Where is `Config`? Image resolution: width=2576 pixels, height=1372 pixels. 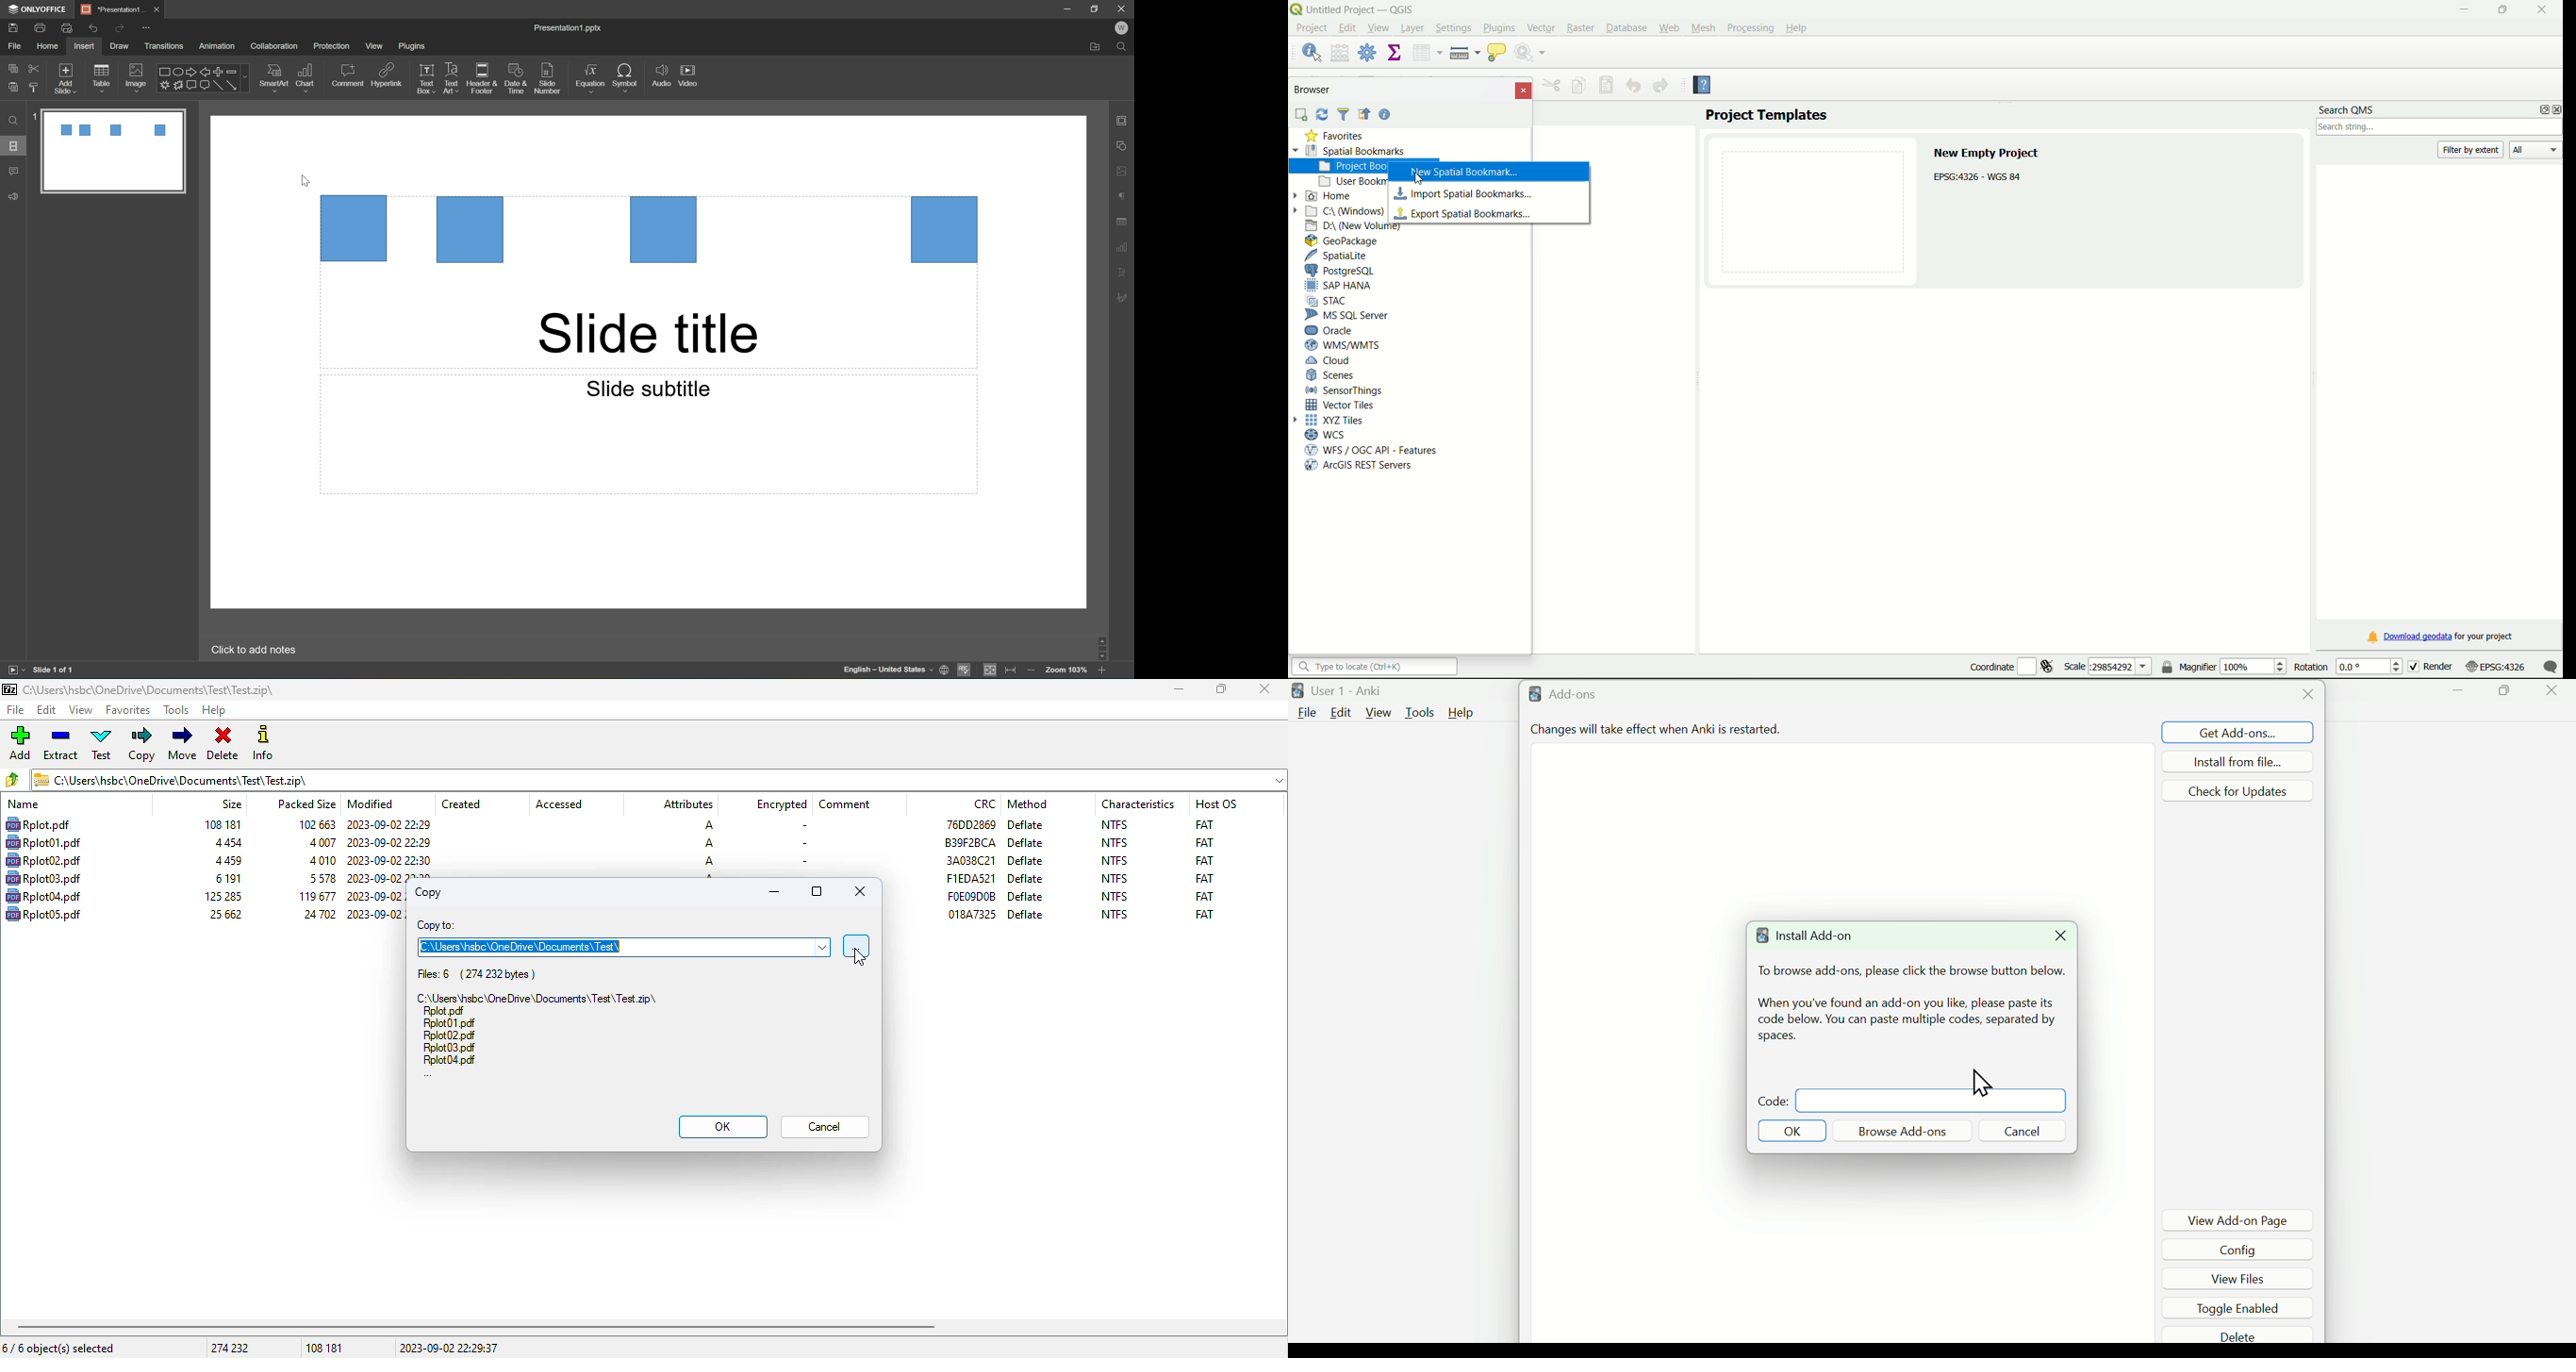 Config is located at coordinates (2243, 1249).